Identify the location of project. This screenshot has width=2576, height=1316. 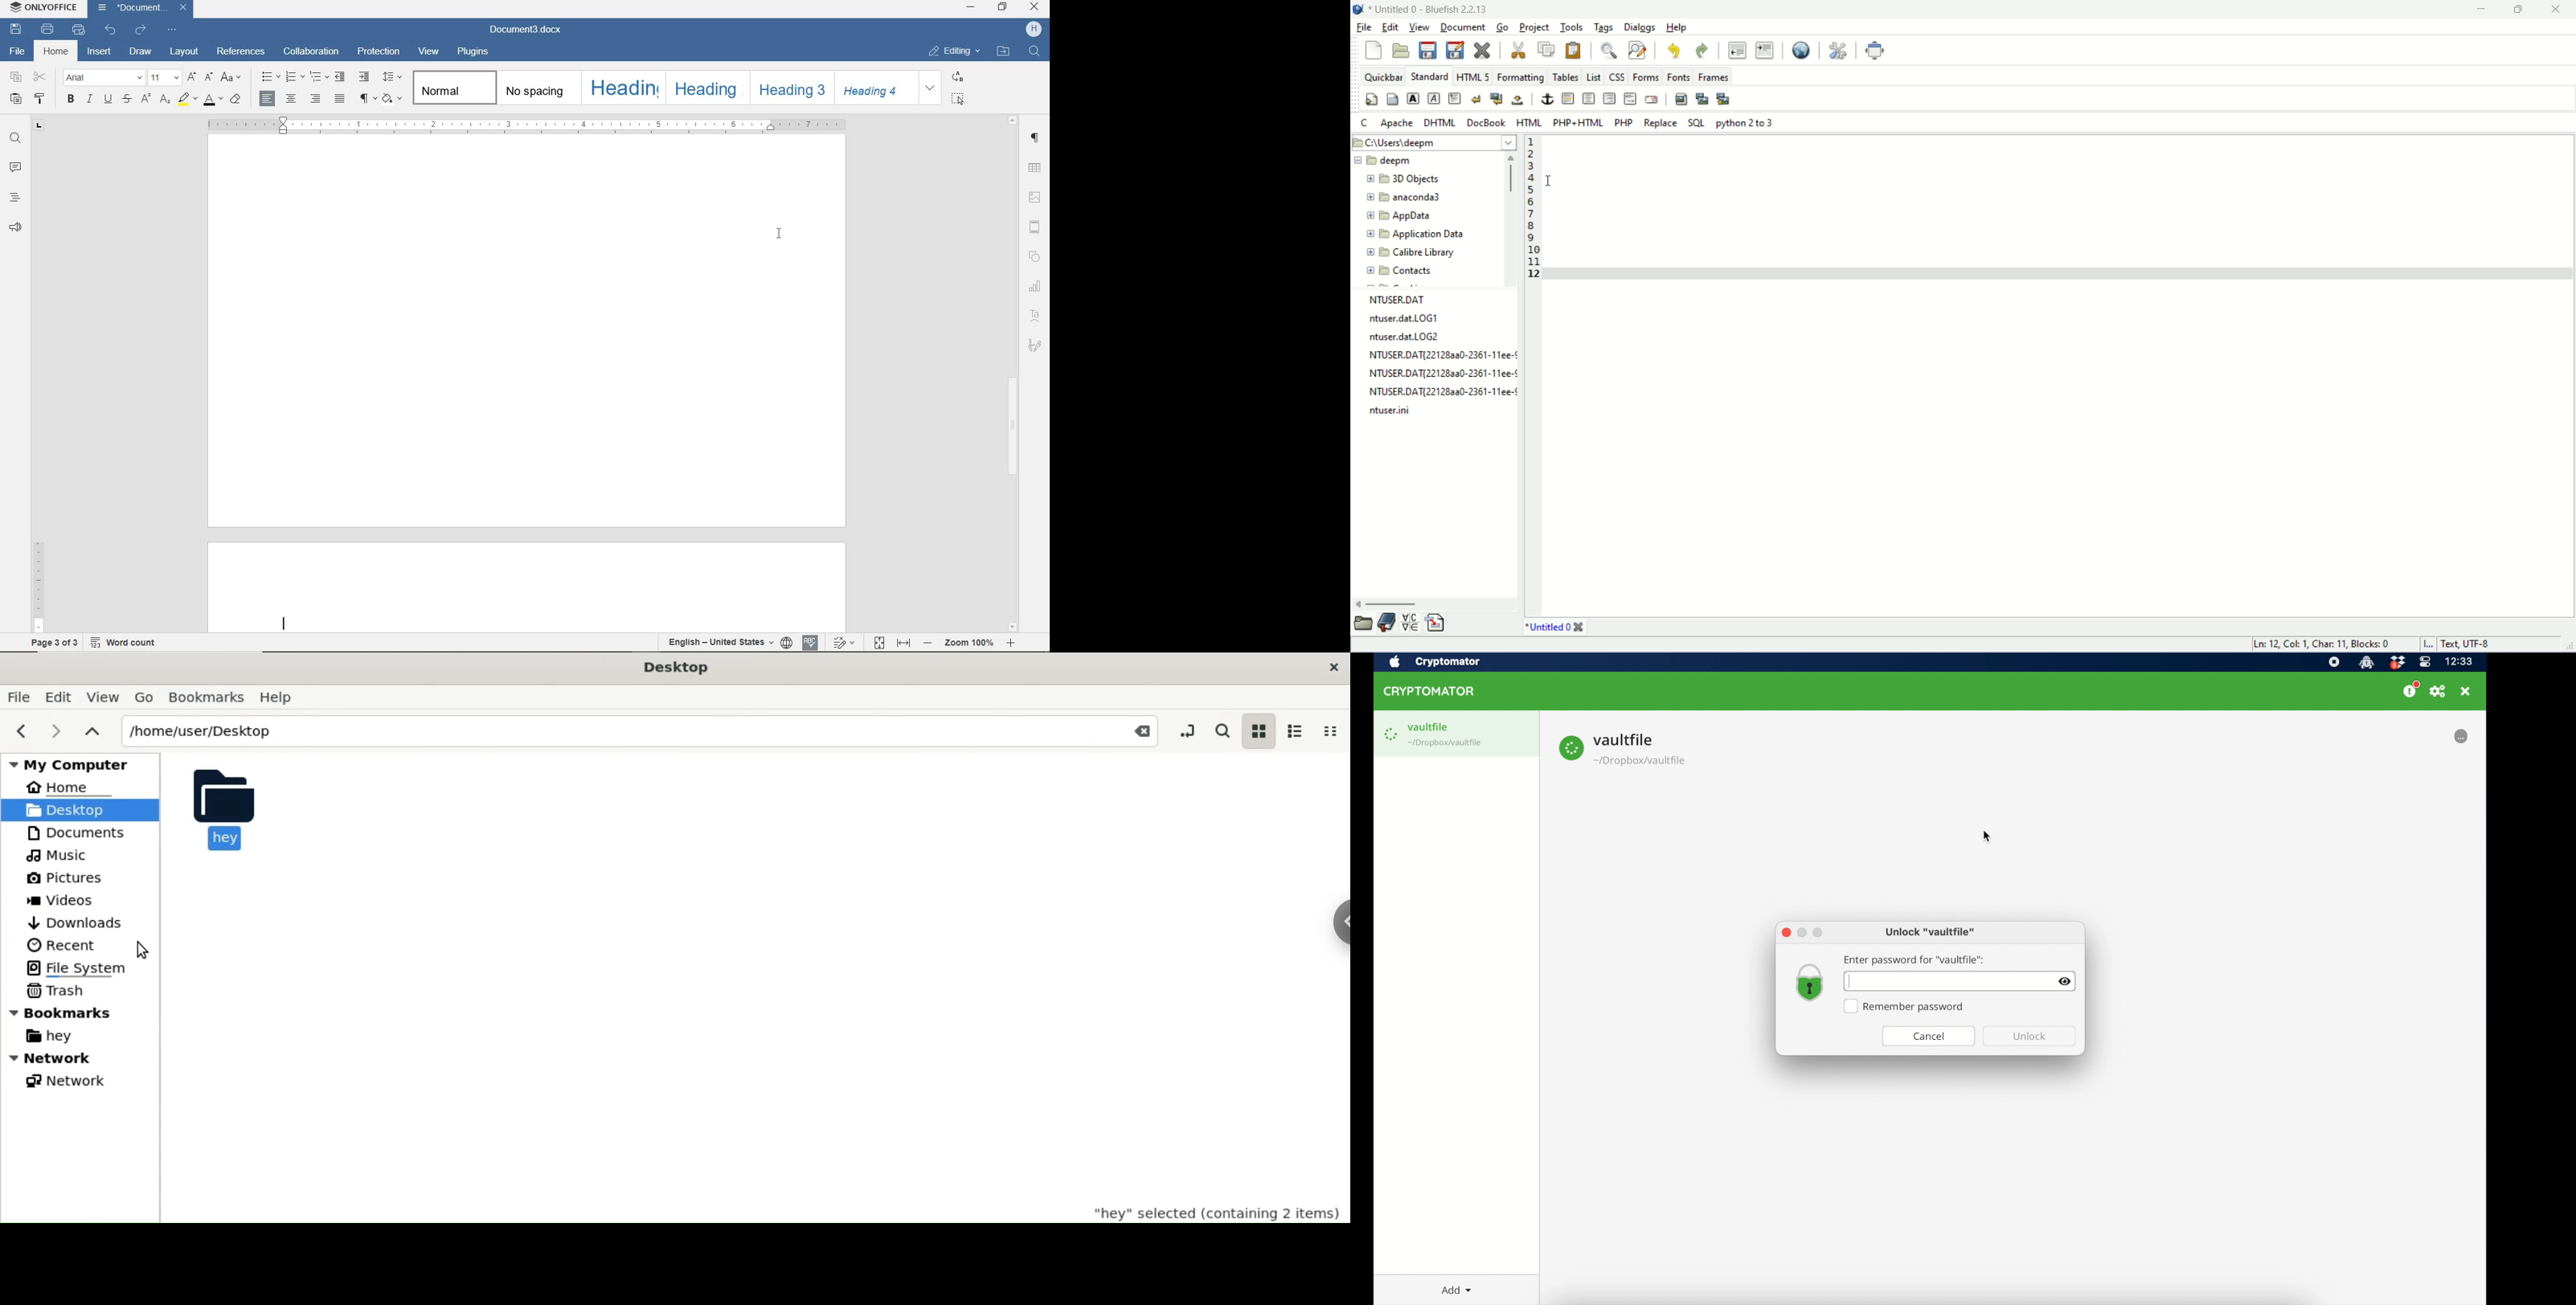
(1533, 27).